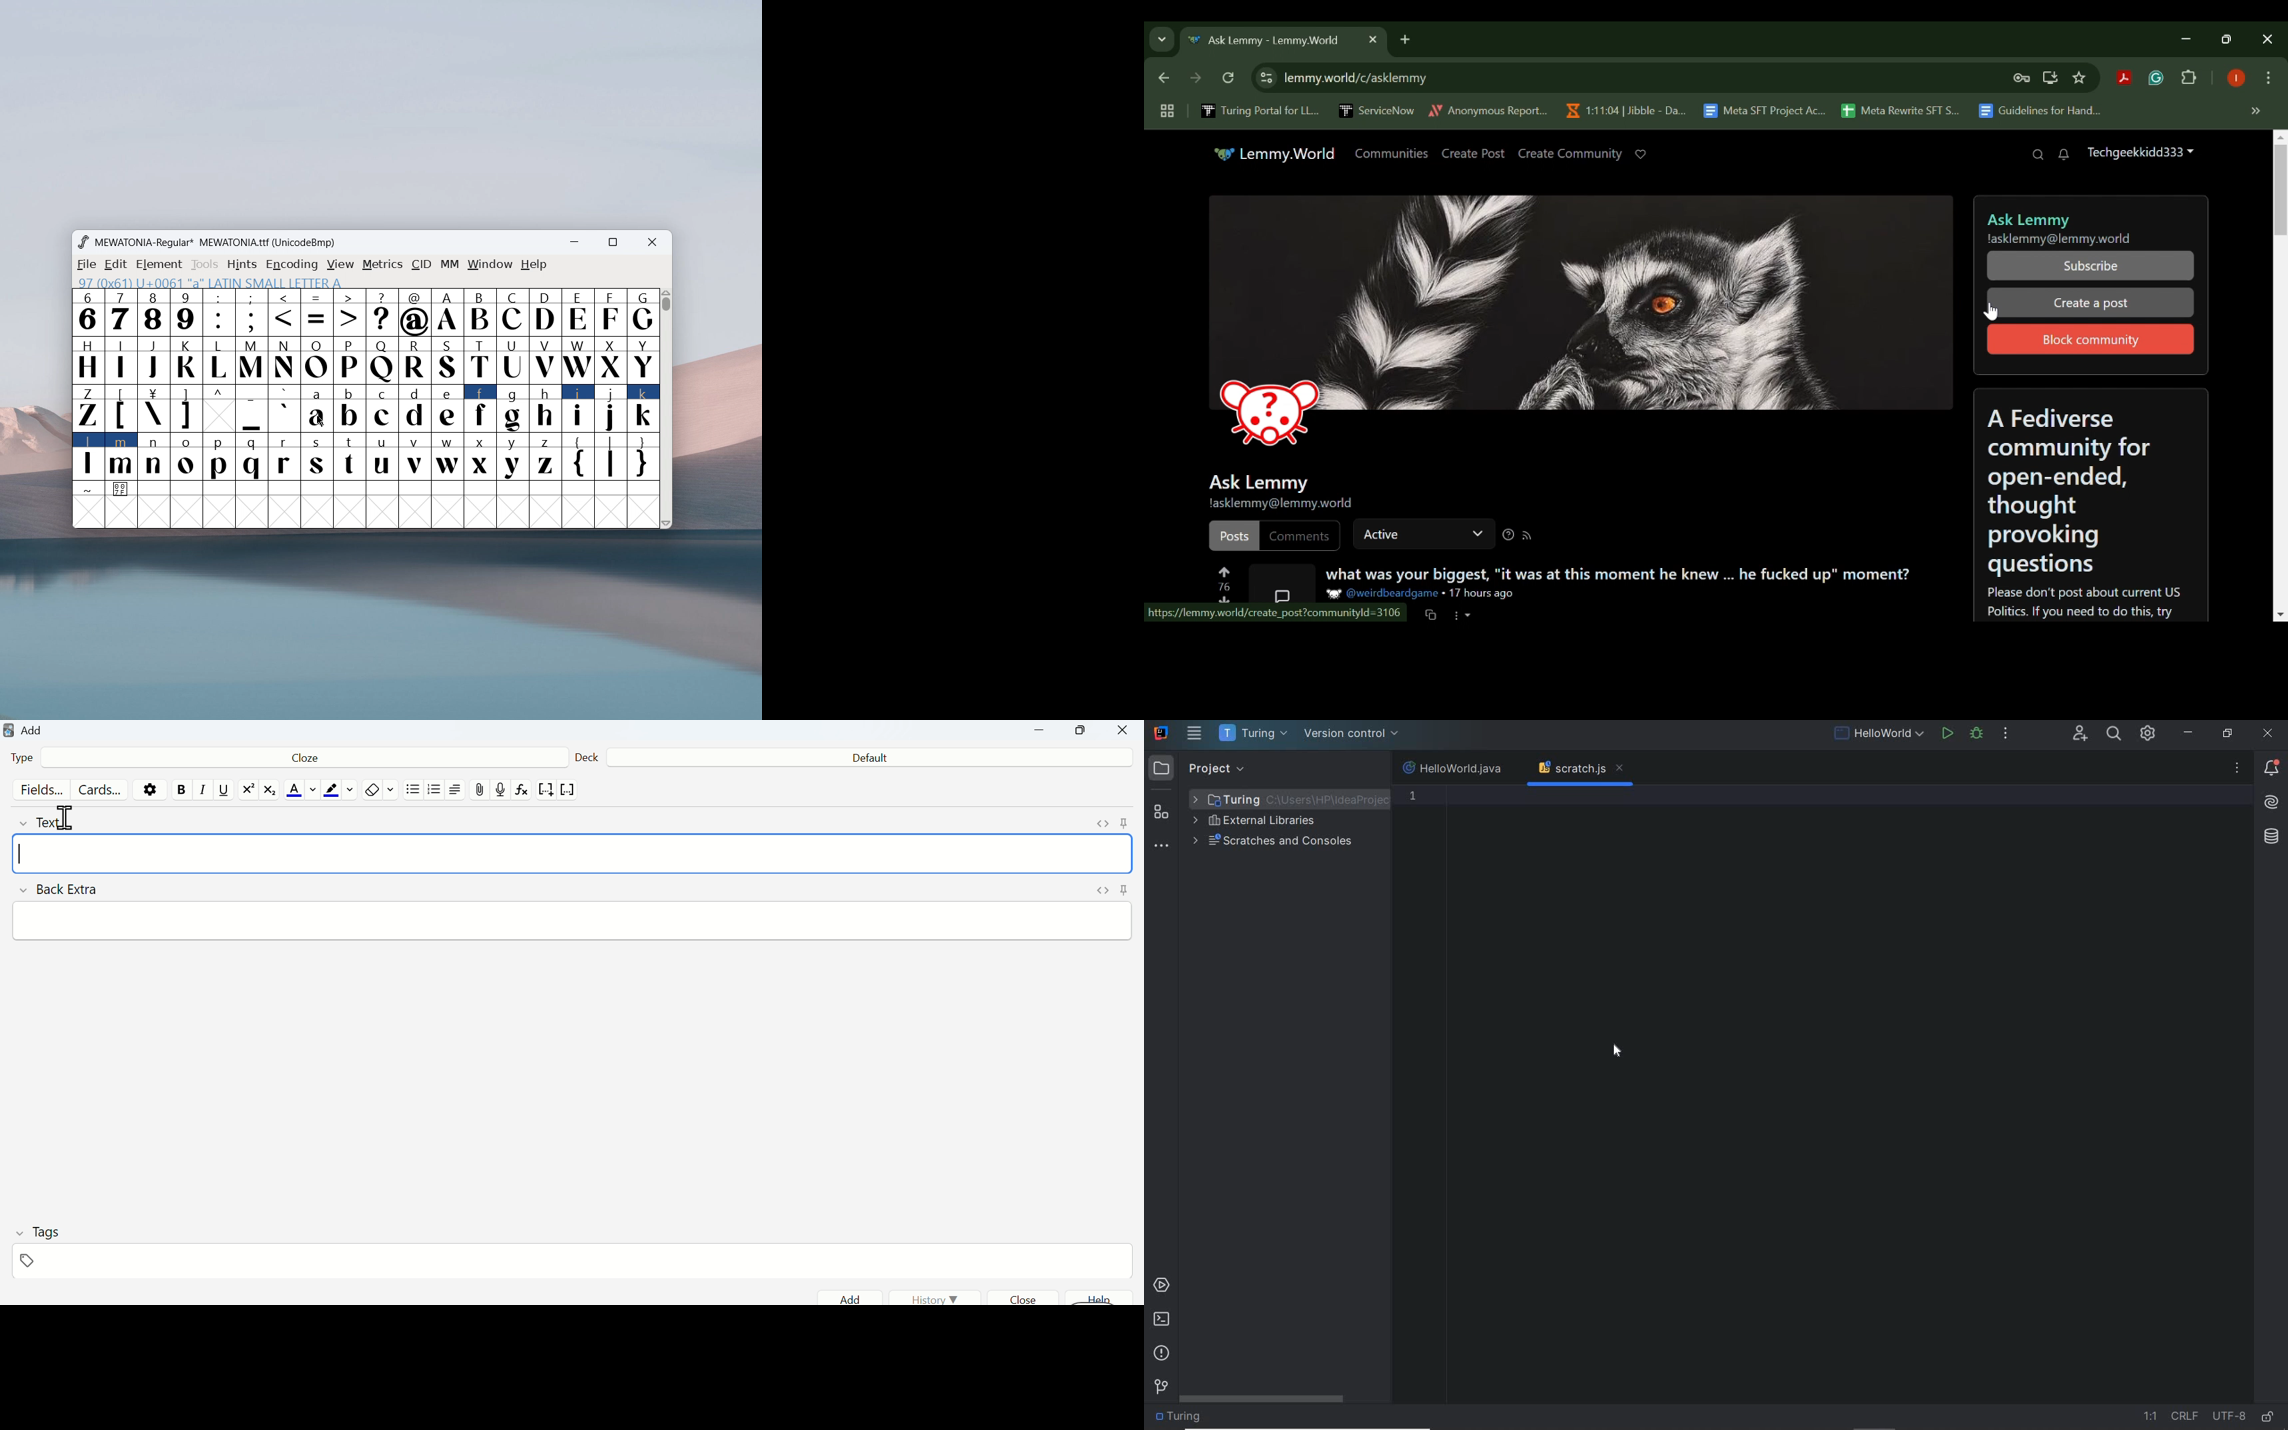 The width and height of the screenshot is (2296, 1456). What do you see at coordinates (210, 281) in the screenshot?
I see `97 (x61) U+0061 "a" LATIN S ETTER` at bounding box center [210, 281].